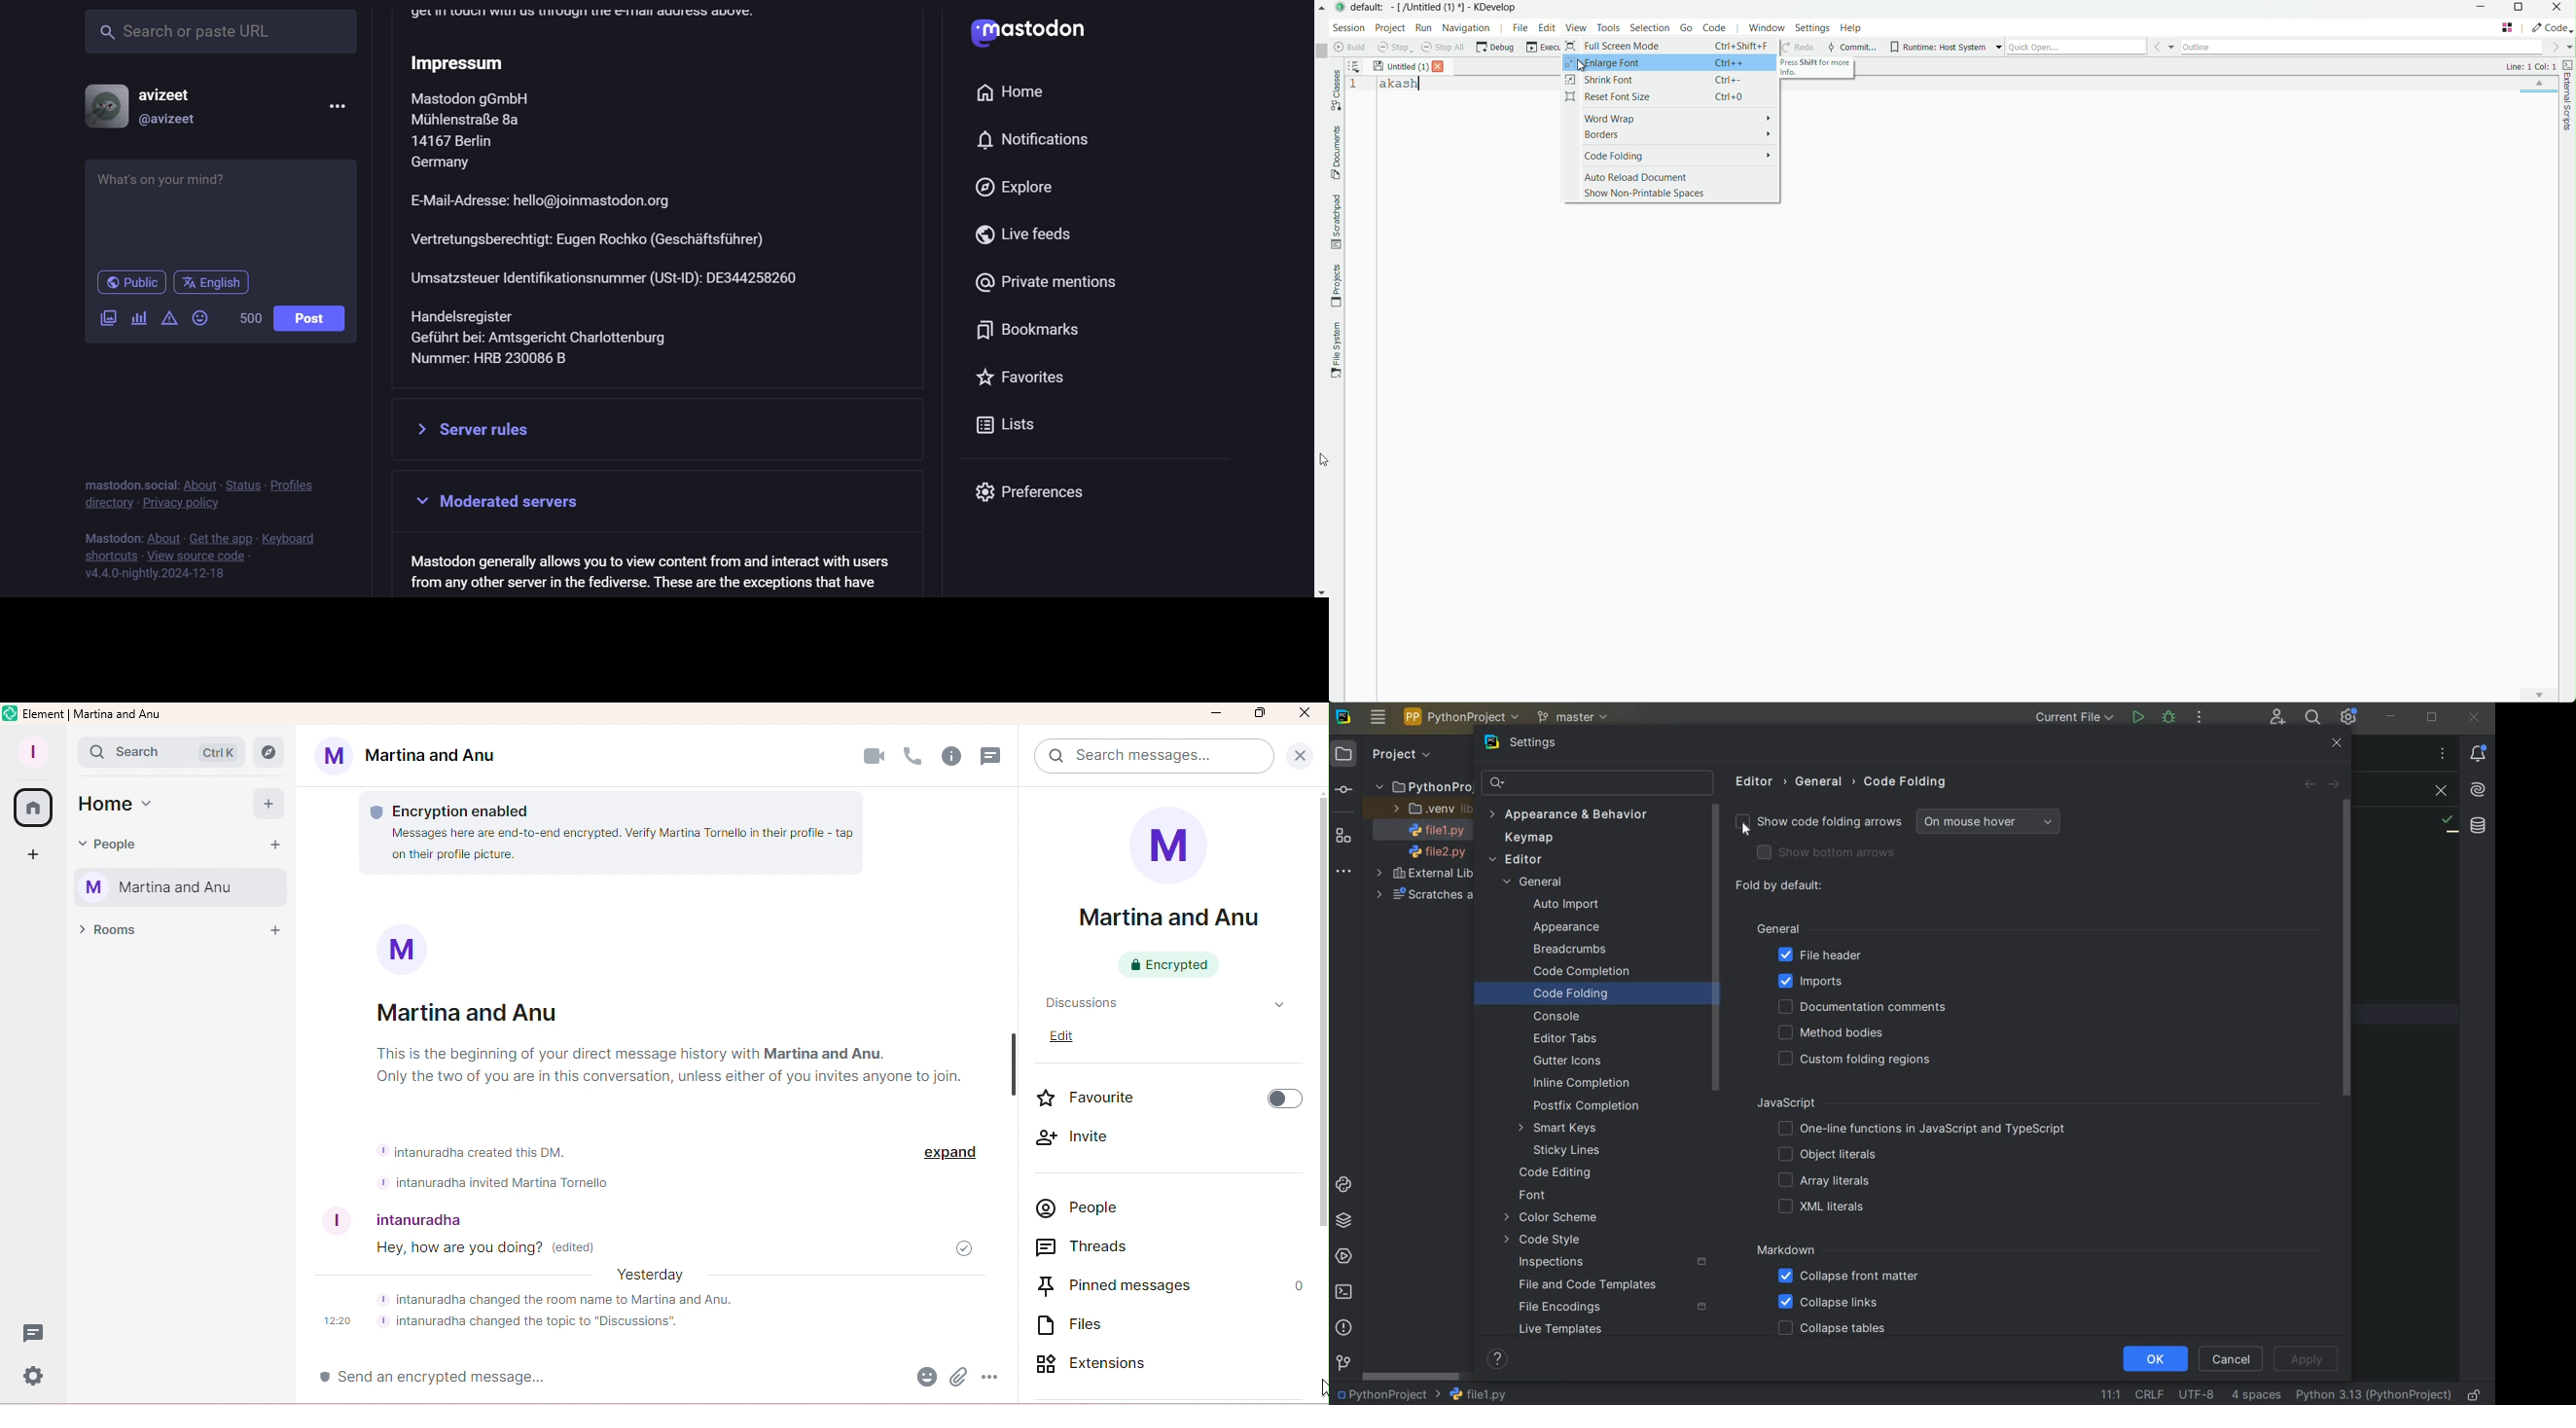 This screenshot has width=2576, height=1428. Describe the element at coordinates (221, 537) in the screenshot. I see `get the app` at that location.